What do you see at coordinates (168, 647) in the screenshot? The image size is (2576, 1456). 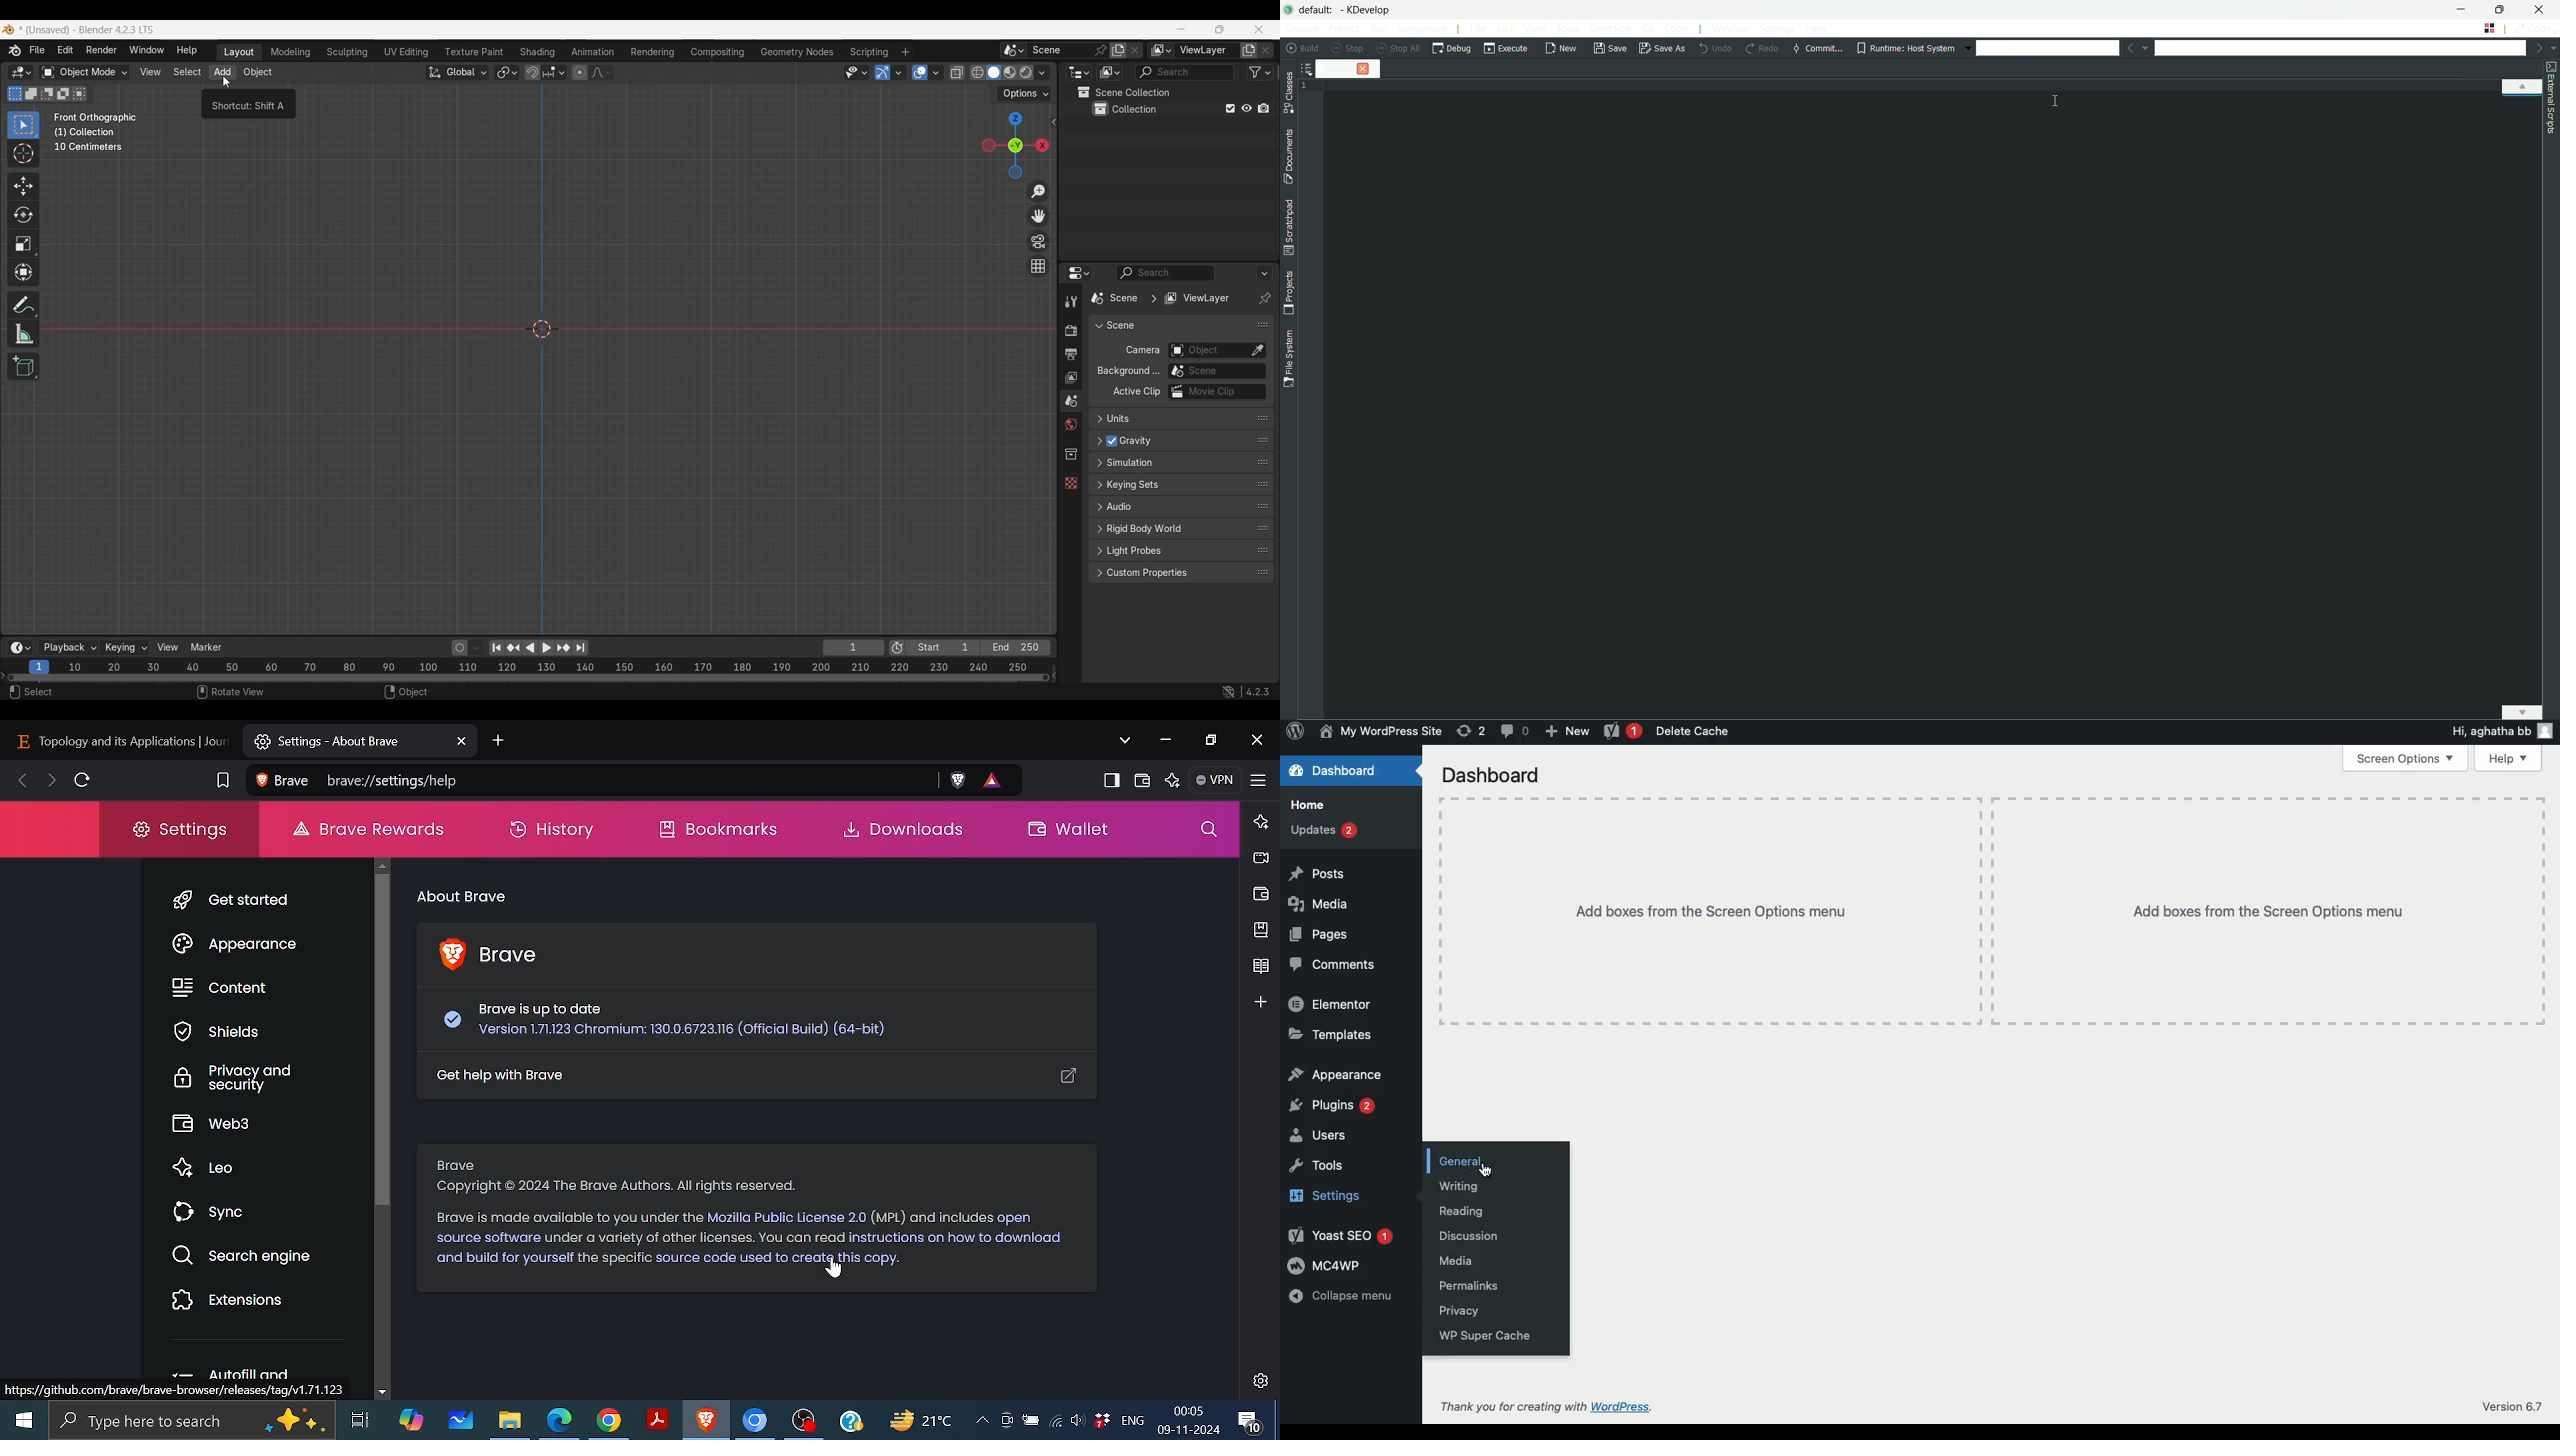 I see `View` at bounding box center [168, 647].